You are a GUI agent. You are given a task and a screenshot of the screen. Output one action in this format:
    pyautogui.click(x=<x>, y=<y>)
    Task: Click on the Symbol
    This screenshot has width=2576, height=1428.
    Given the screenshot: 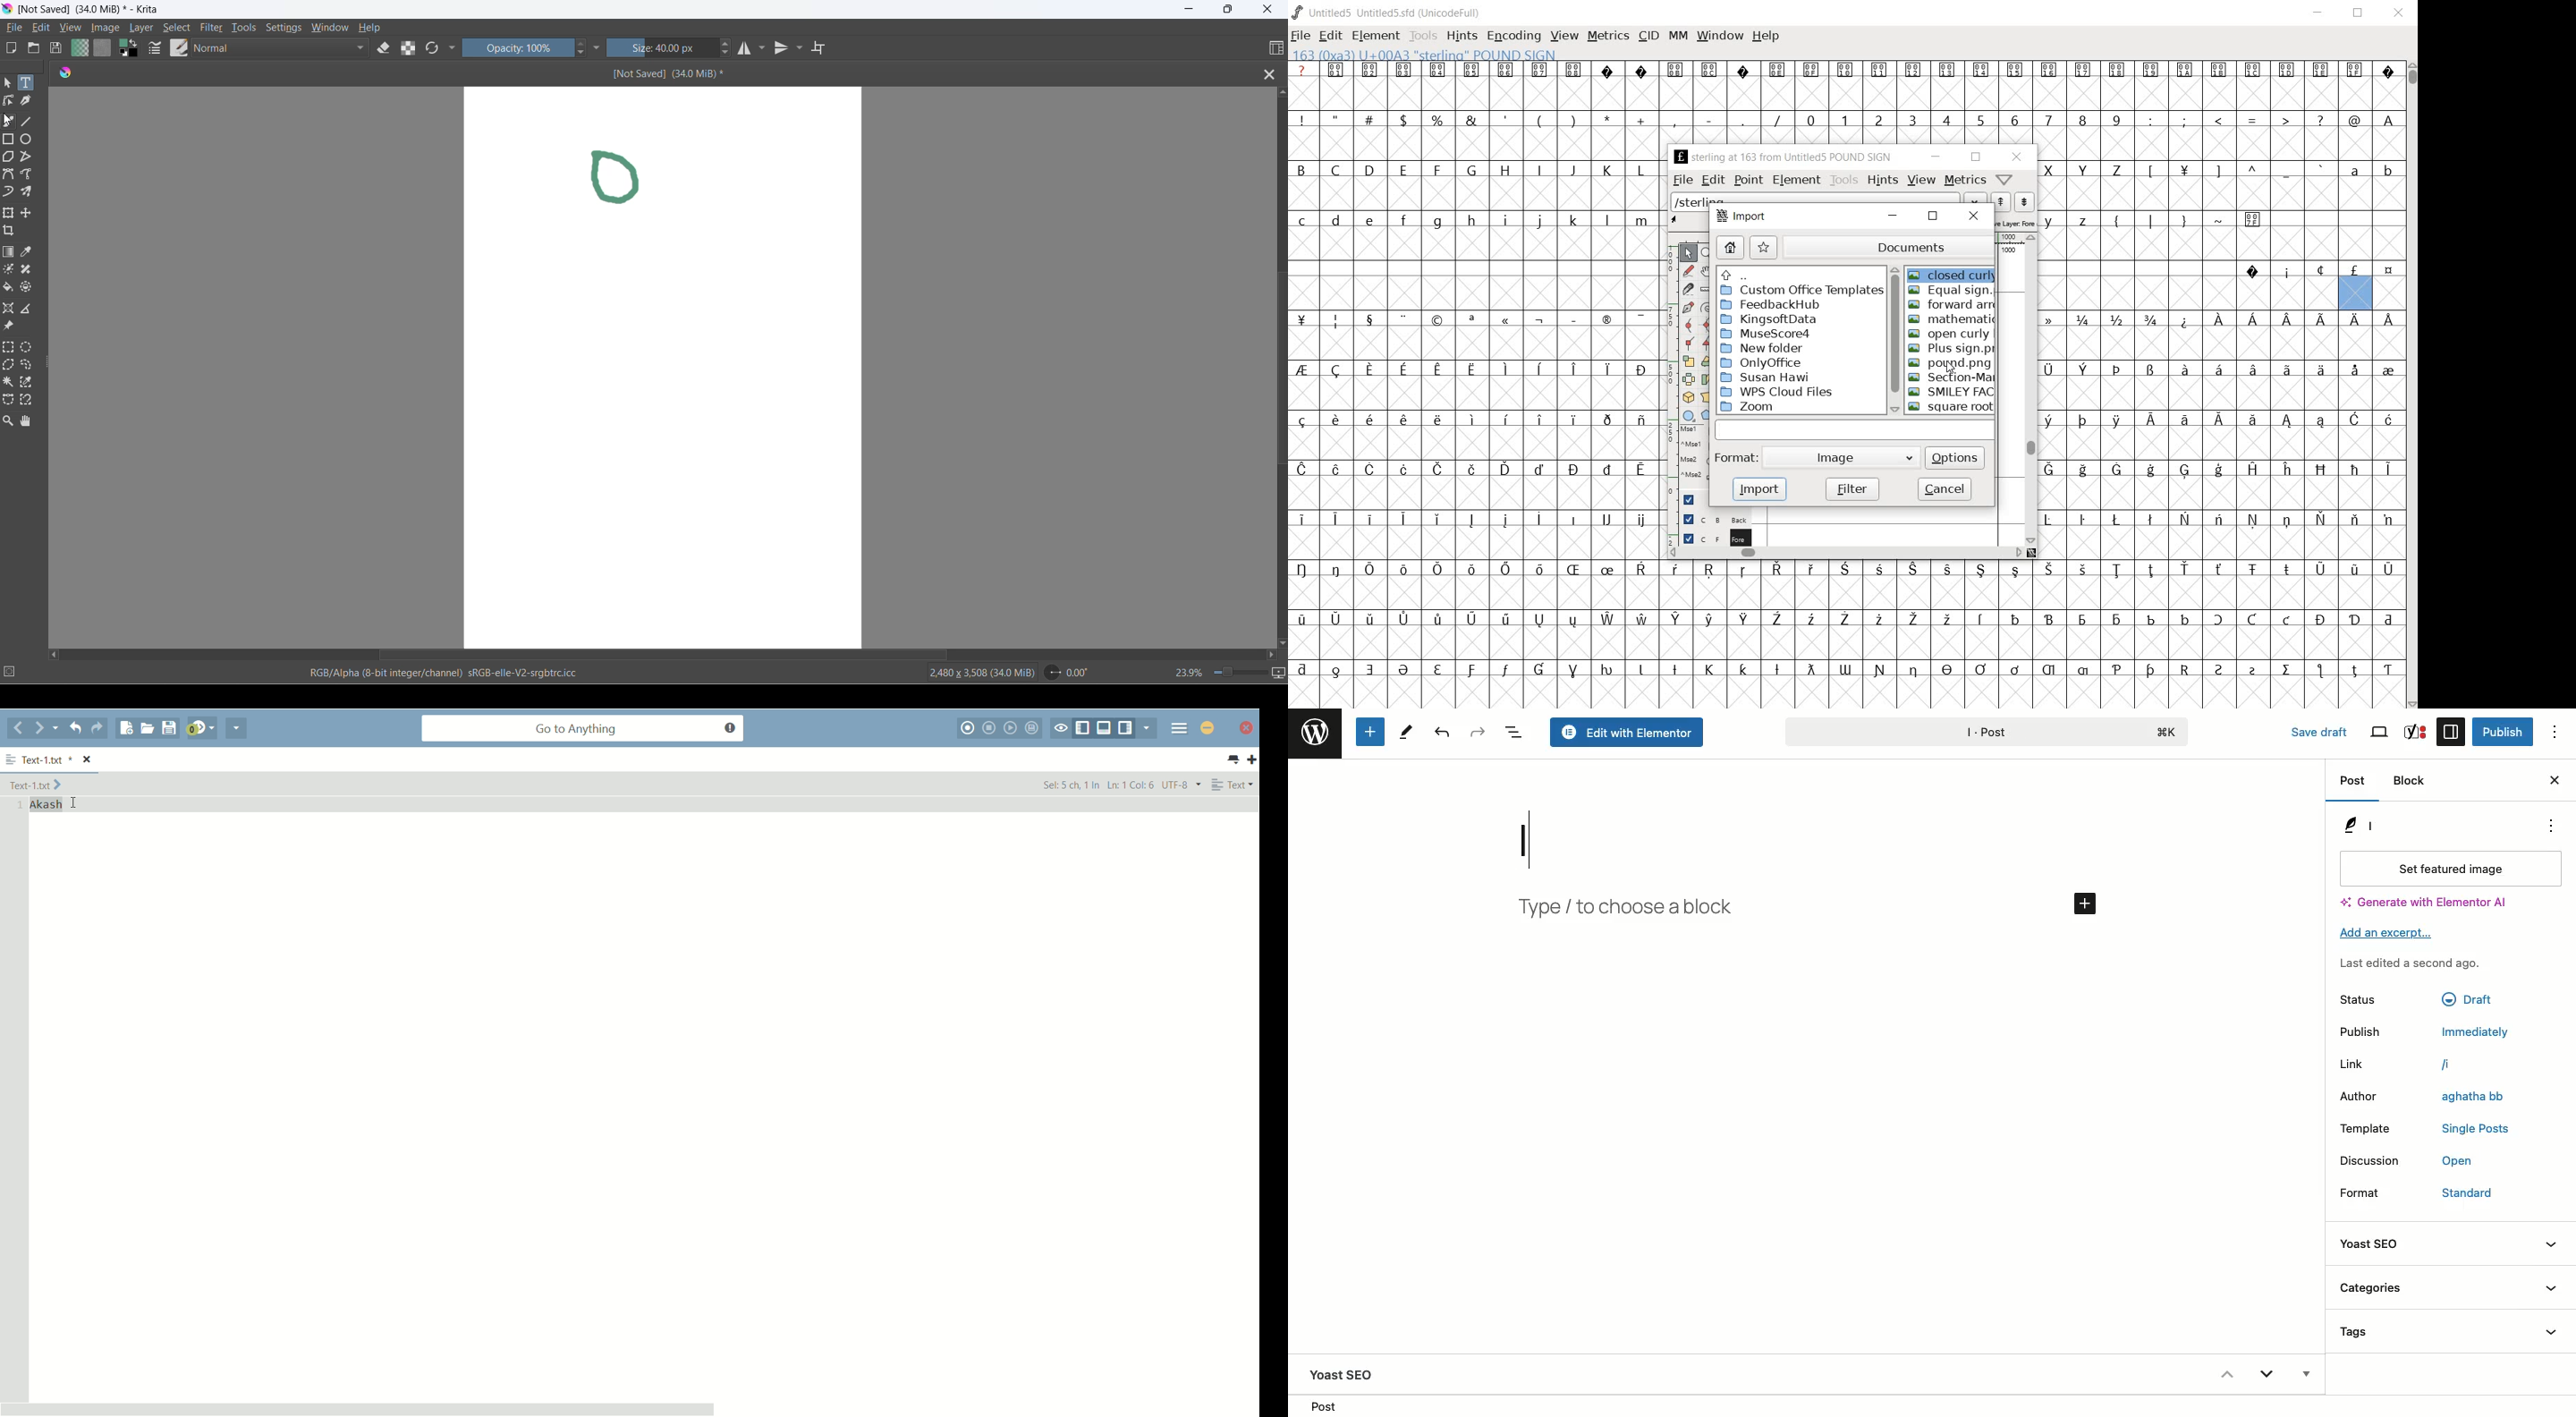 What is the action you would take?
    pyautogui.click(x=2252, y=571)
    